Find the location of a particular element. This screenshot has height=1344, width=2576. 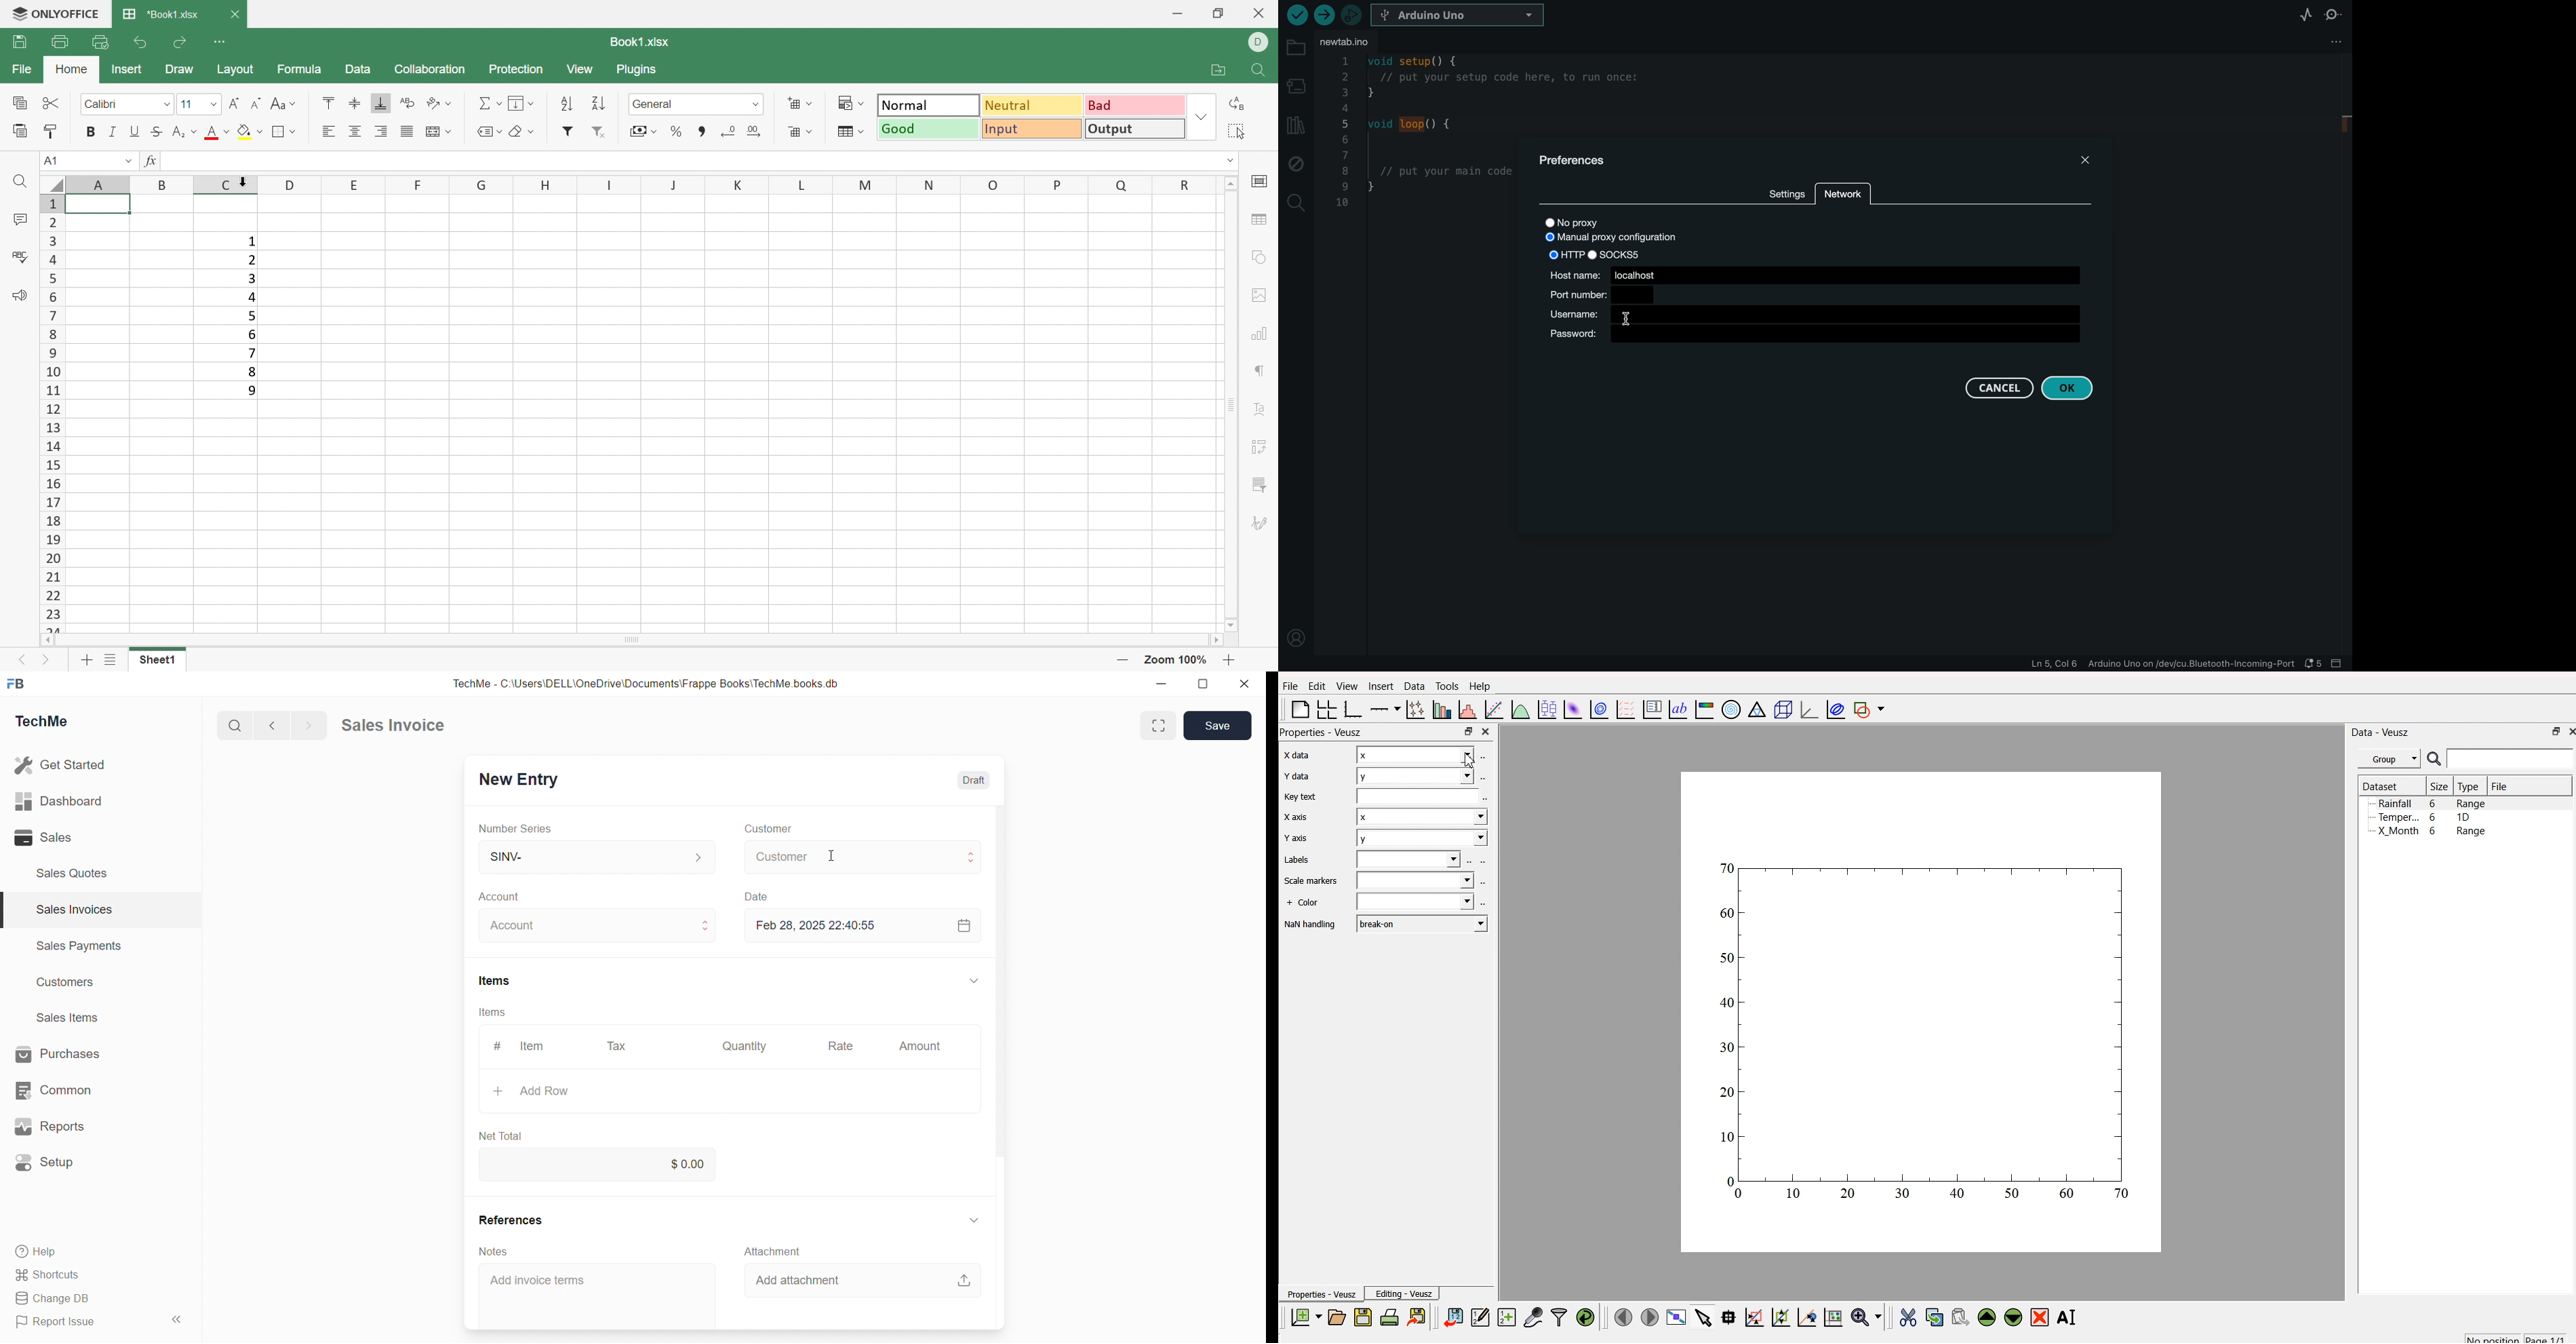

Align Bottom is located at coordinates (382, 103).